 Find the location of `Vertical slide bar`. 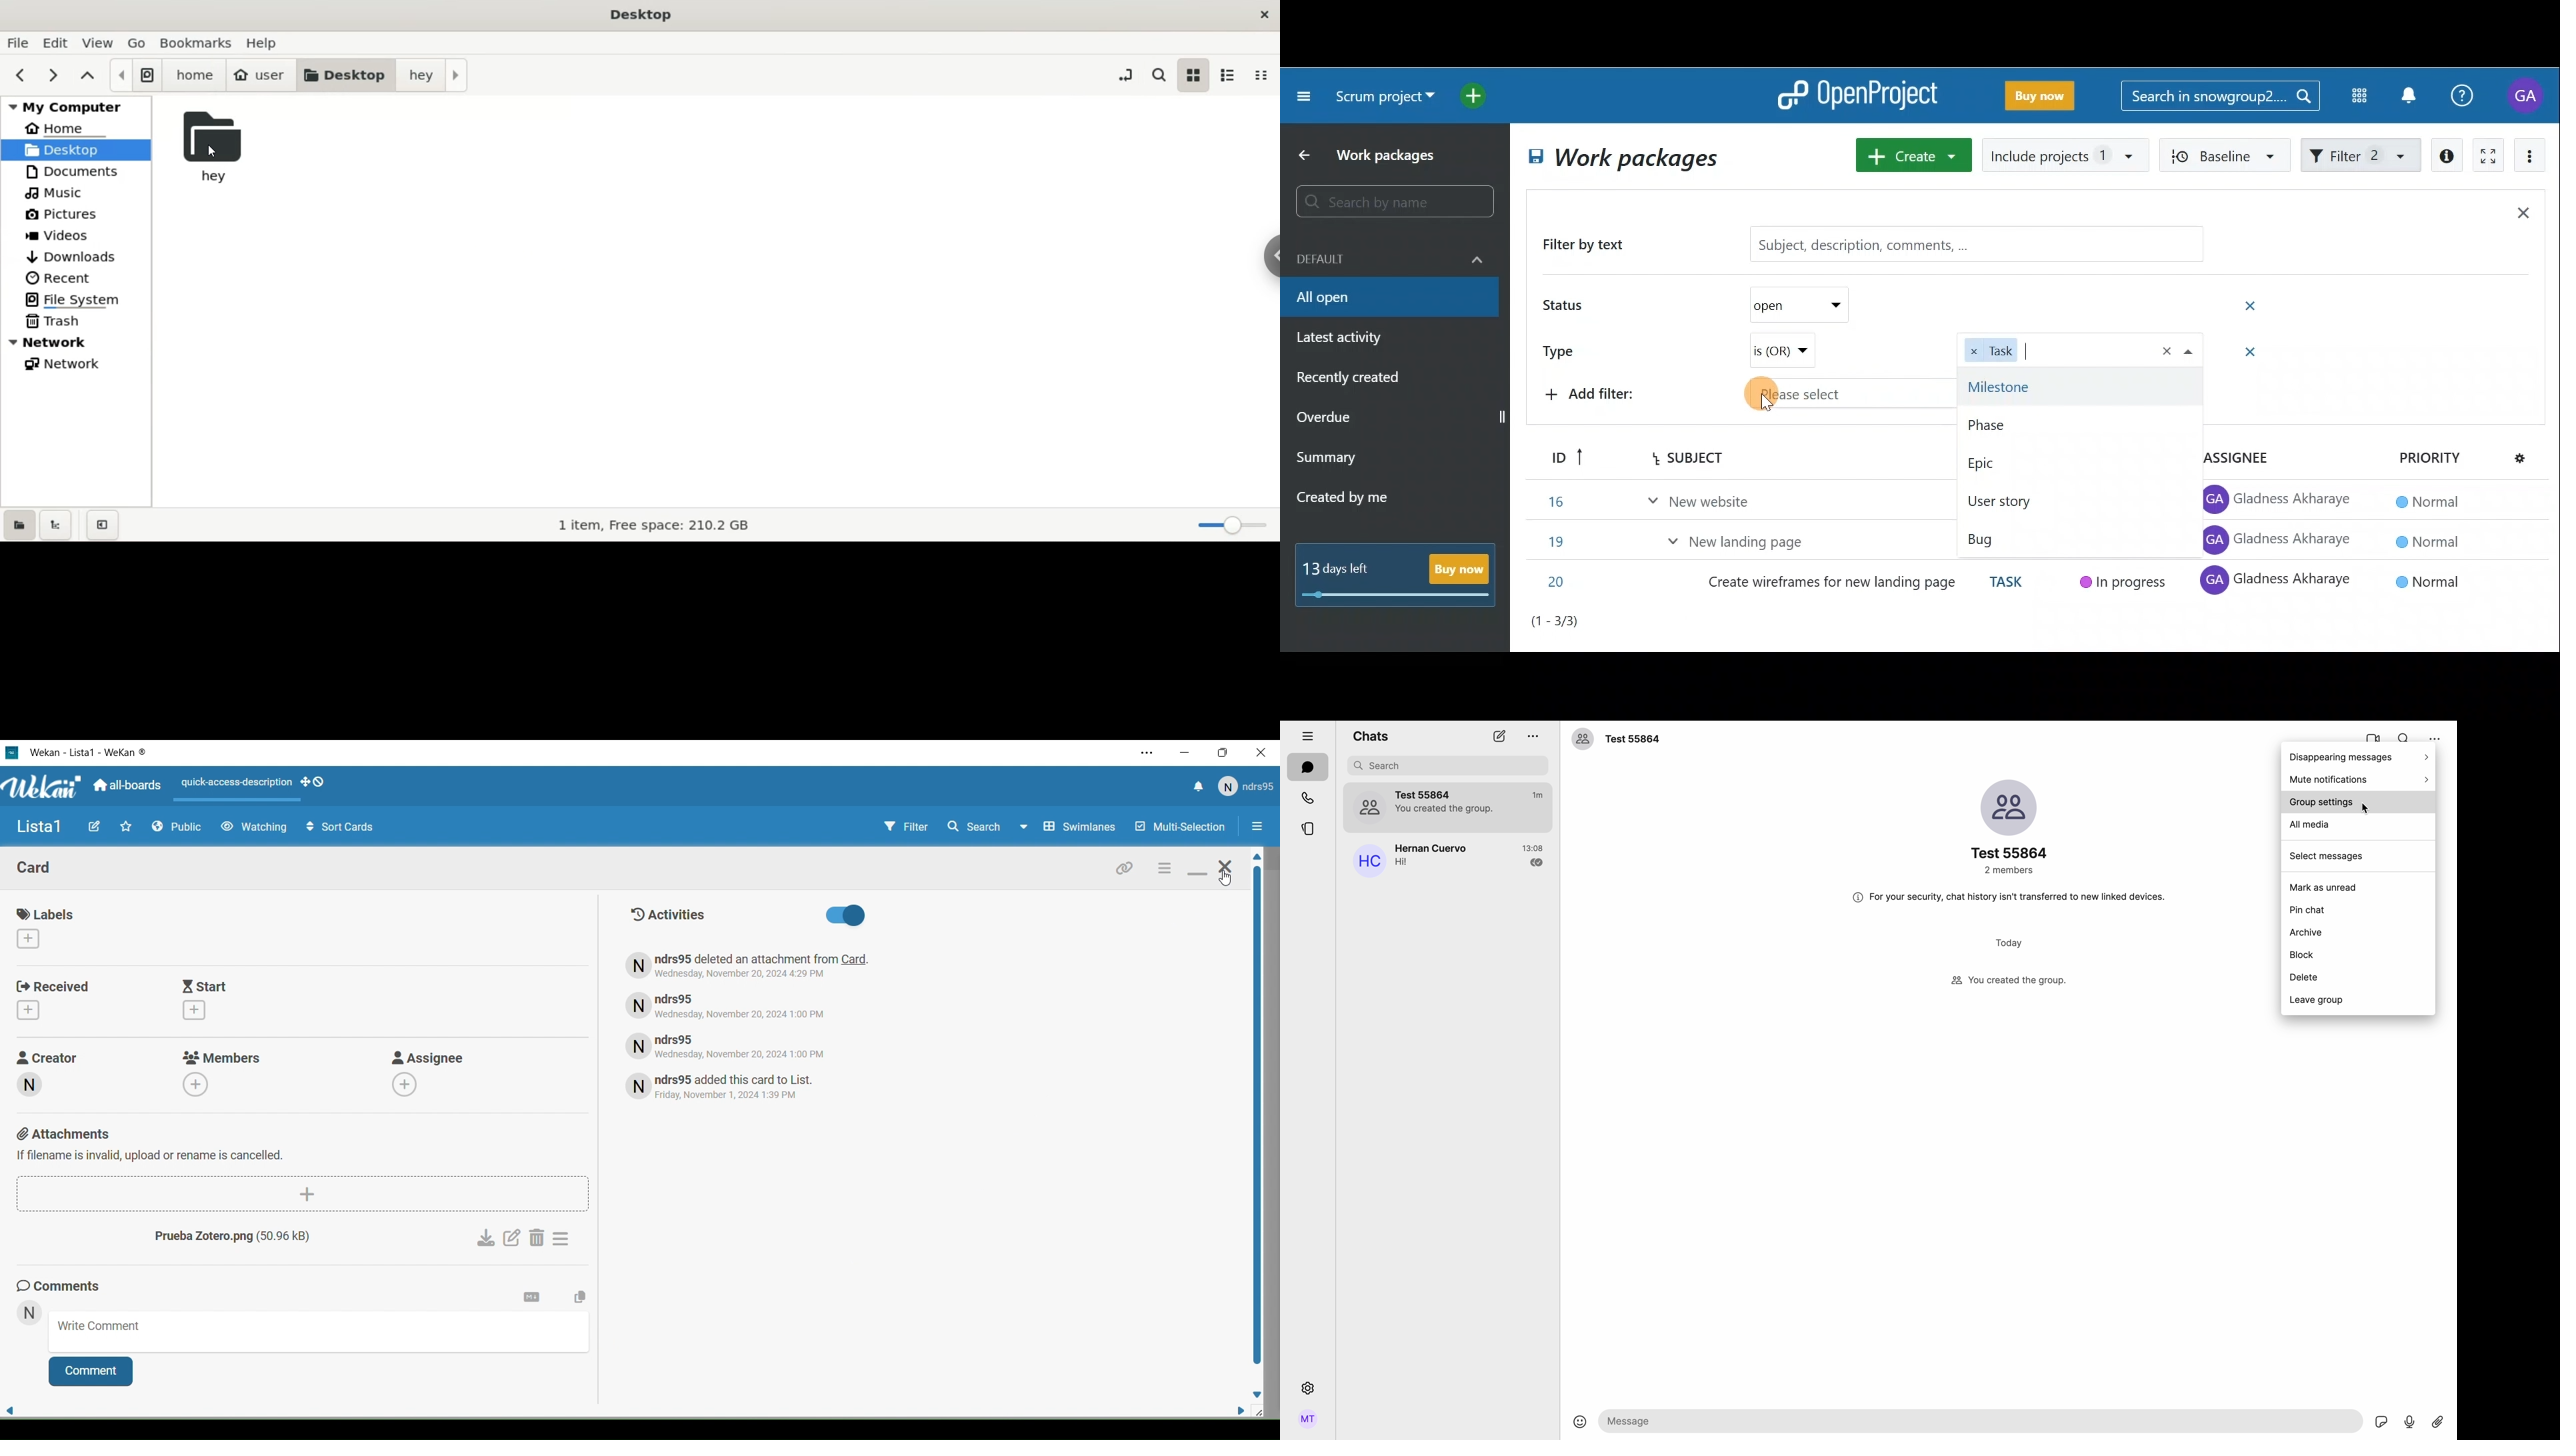

Vertical slide bar is located at coordinates (1256, 1109).